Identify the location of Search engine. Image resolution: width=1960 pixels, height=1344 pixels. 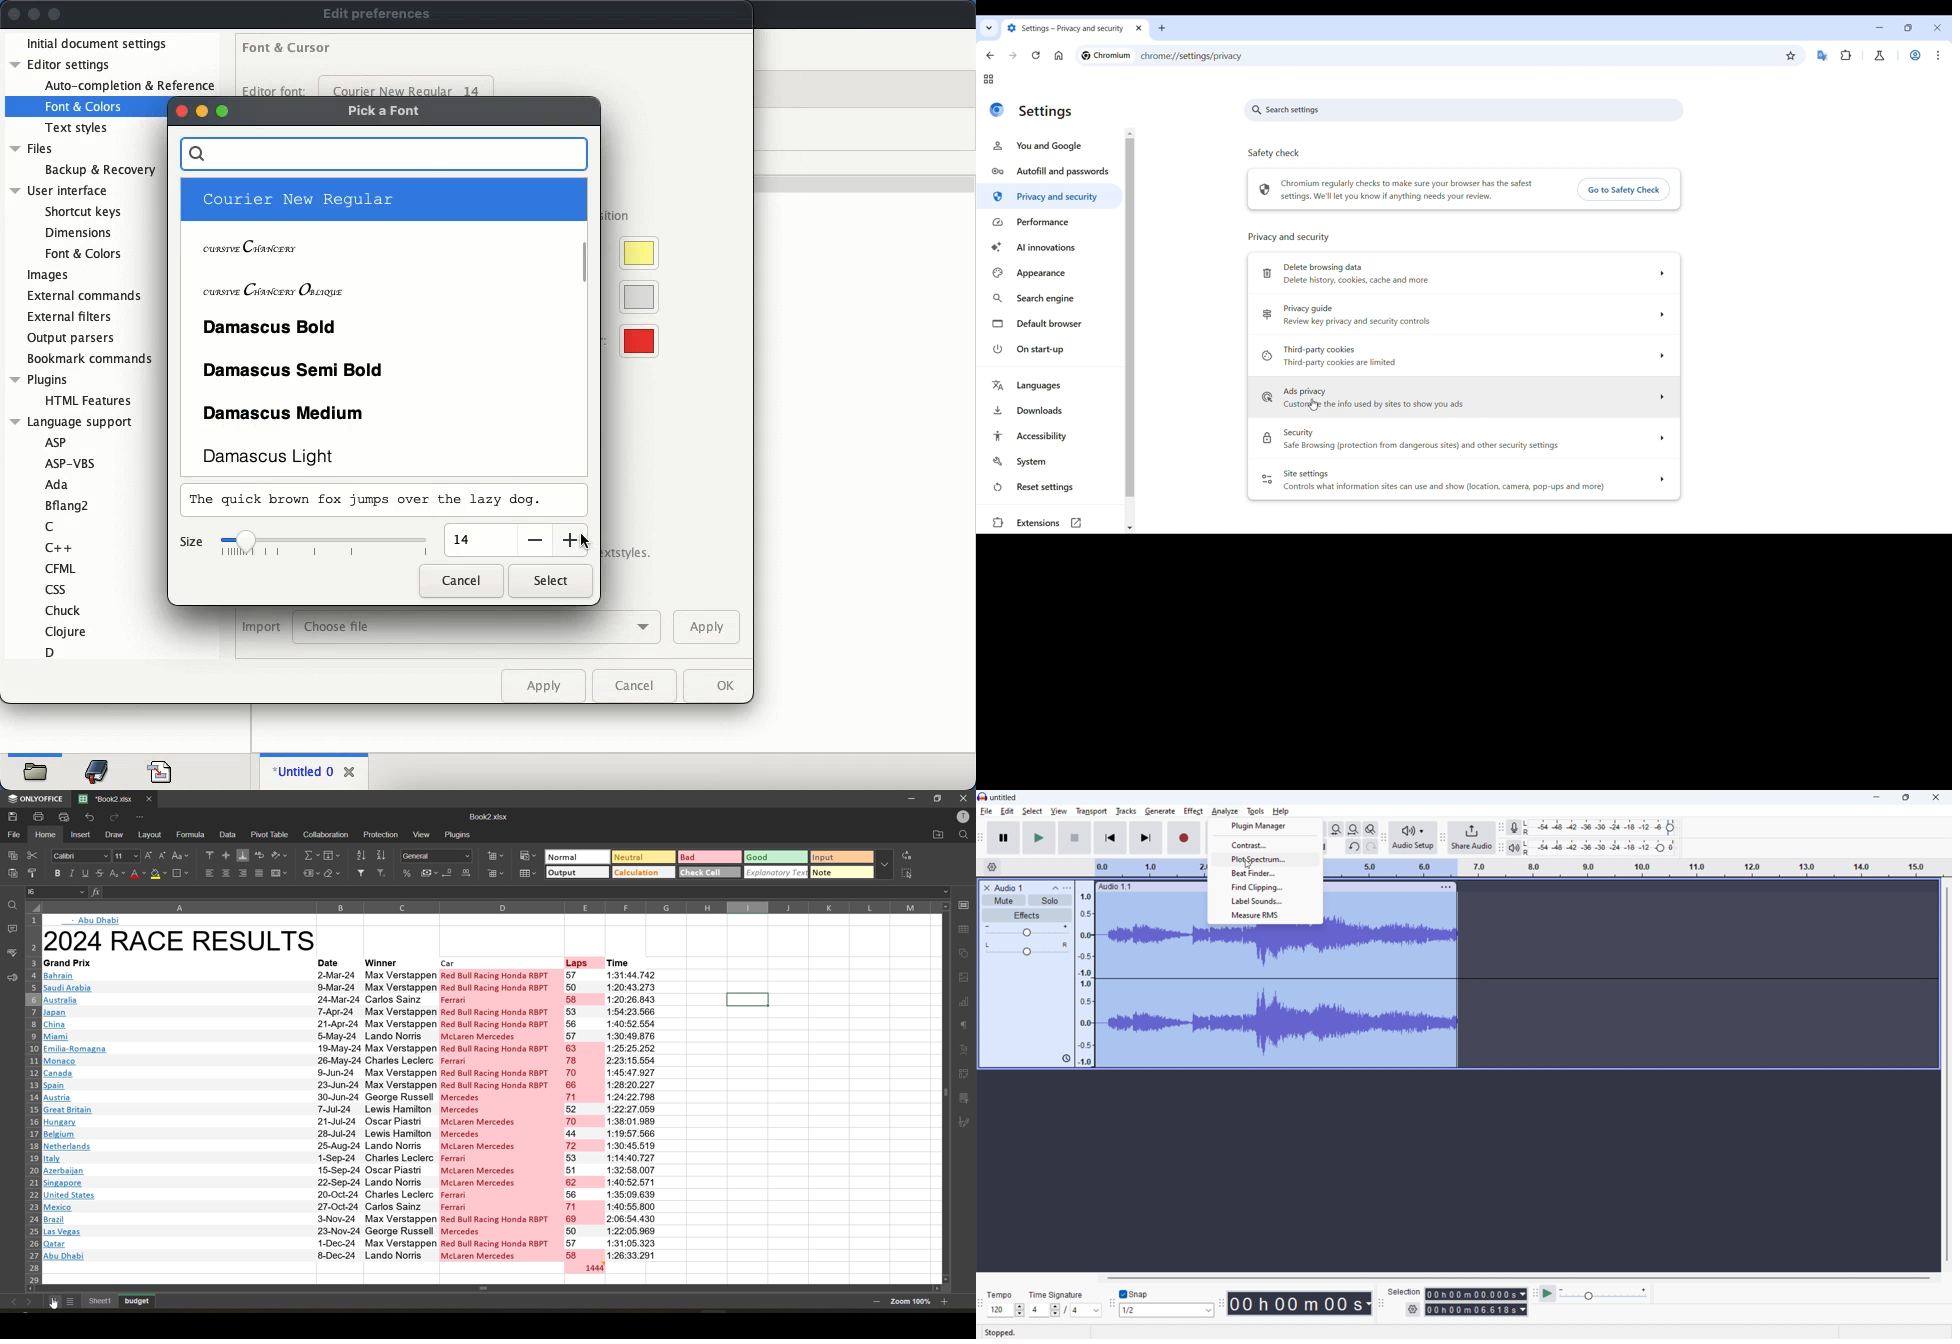
(1049, 299).